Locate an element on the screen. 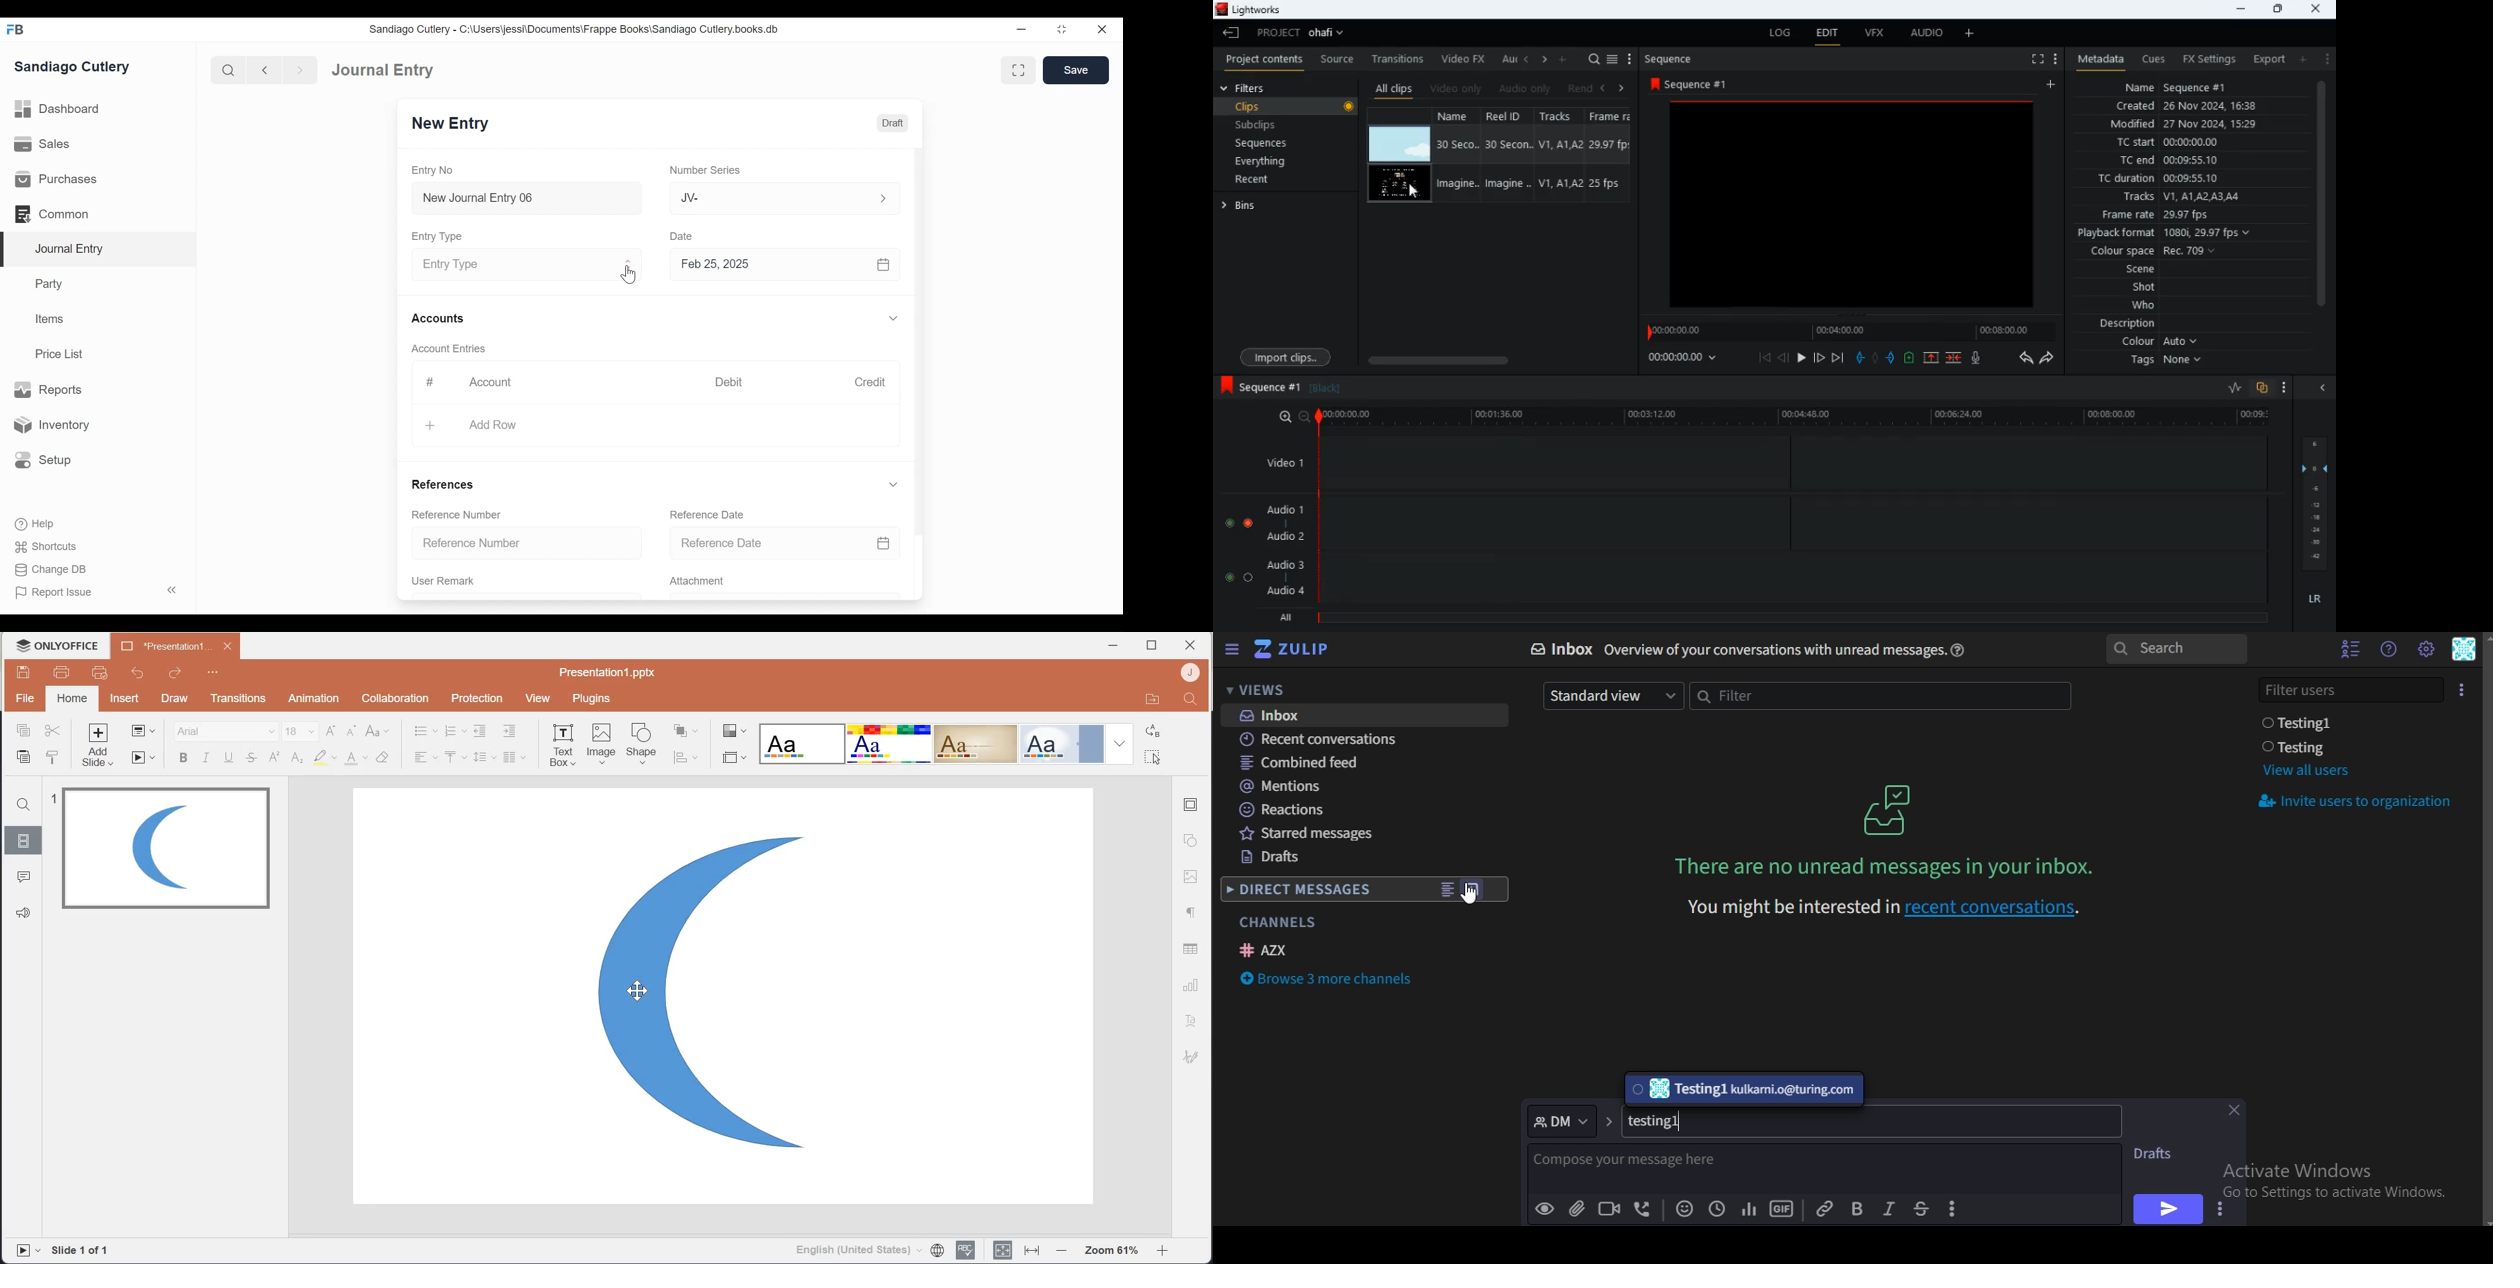  minimize is located at coordinates (1022, 29).